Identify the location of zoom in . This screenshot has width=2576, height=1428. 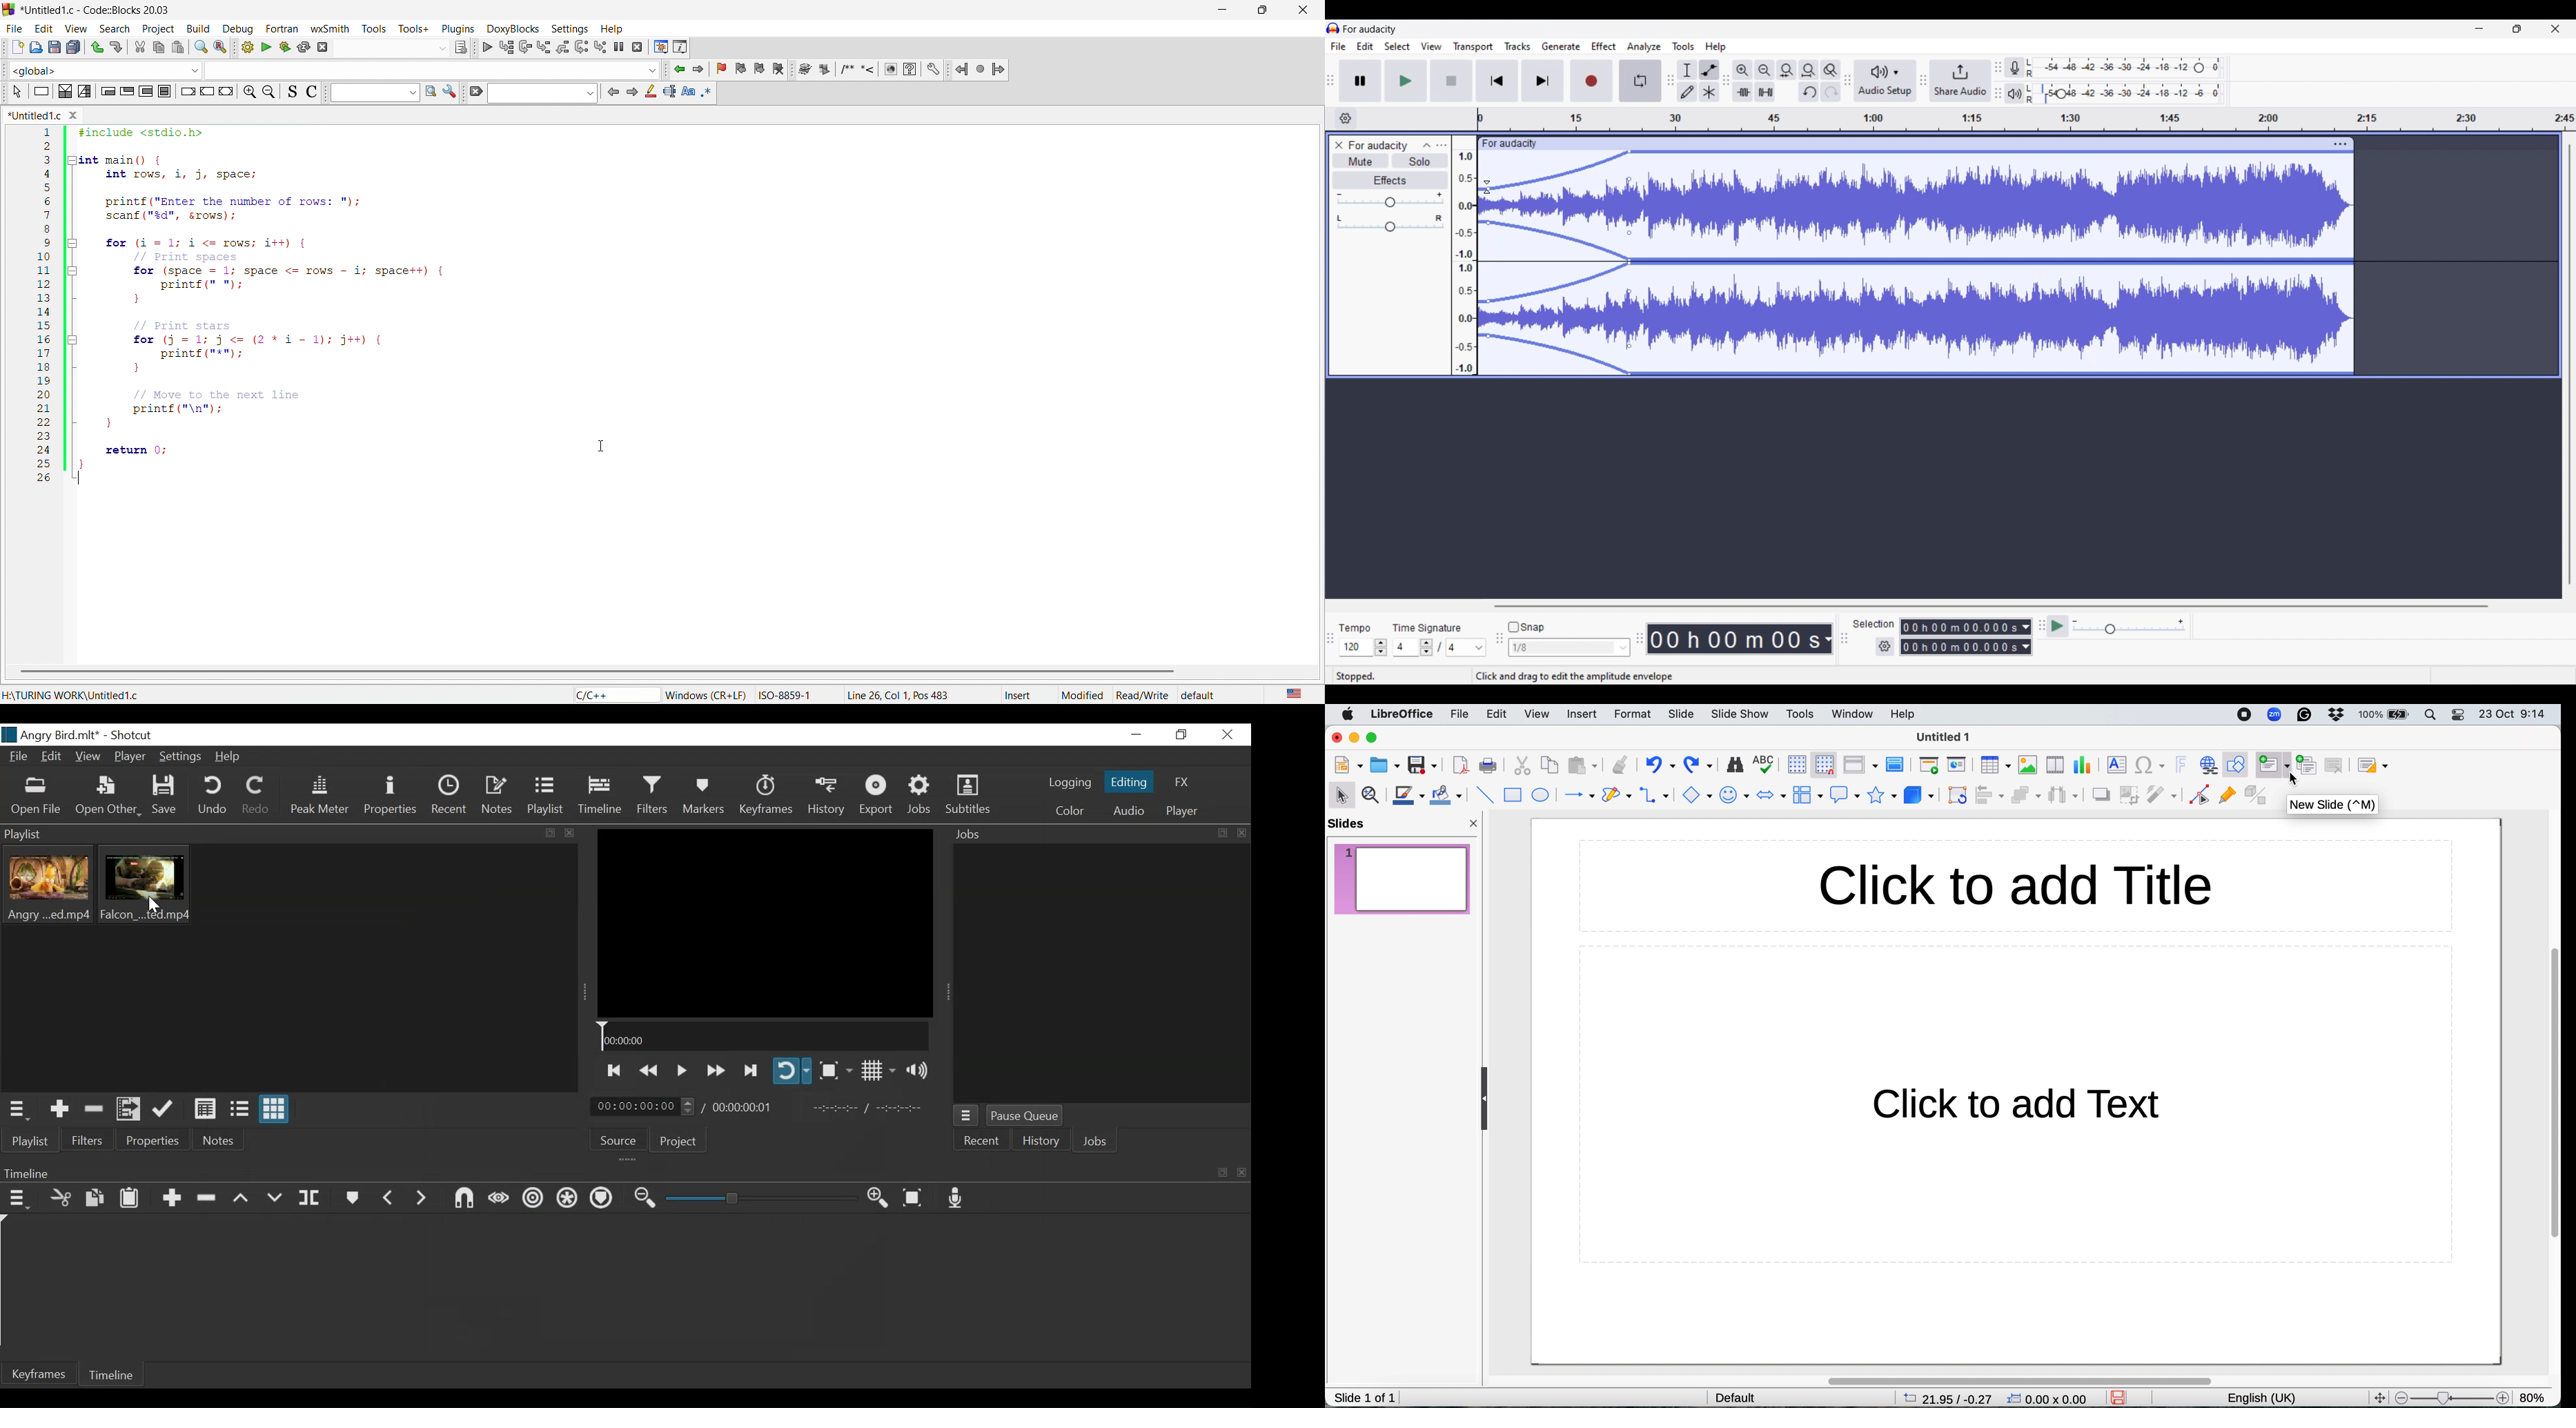
(247, 92).